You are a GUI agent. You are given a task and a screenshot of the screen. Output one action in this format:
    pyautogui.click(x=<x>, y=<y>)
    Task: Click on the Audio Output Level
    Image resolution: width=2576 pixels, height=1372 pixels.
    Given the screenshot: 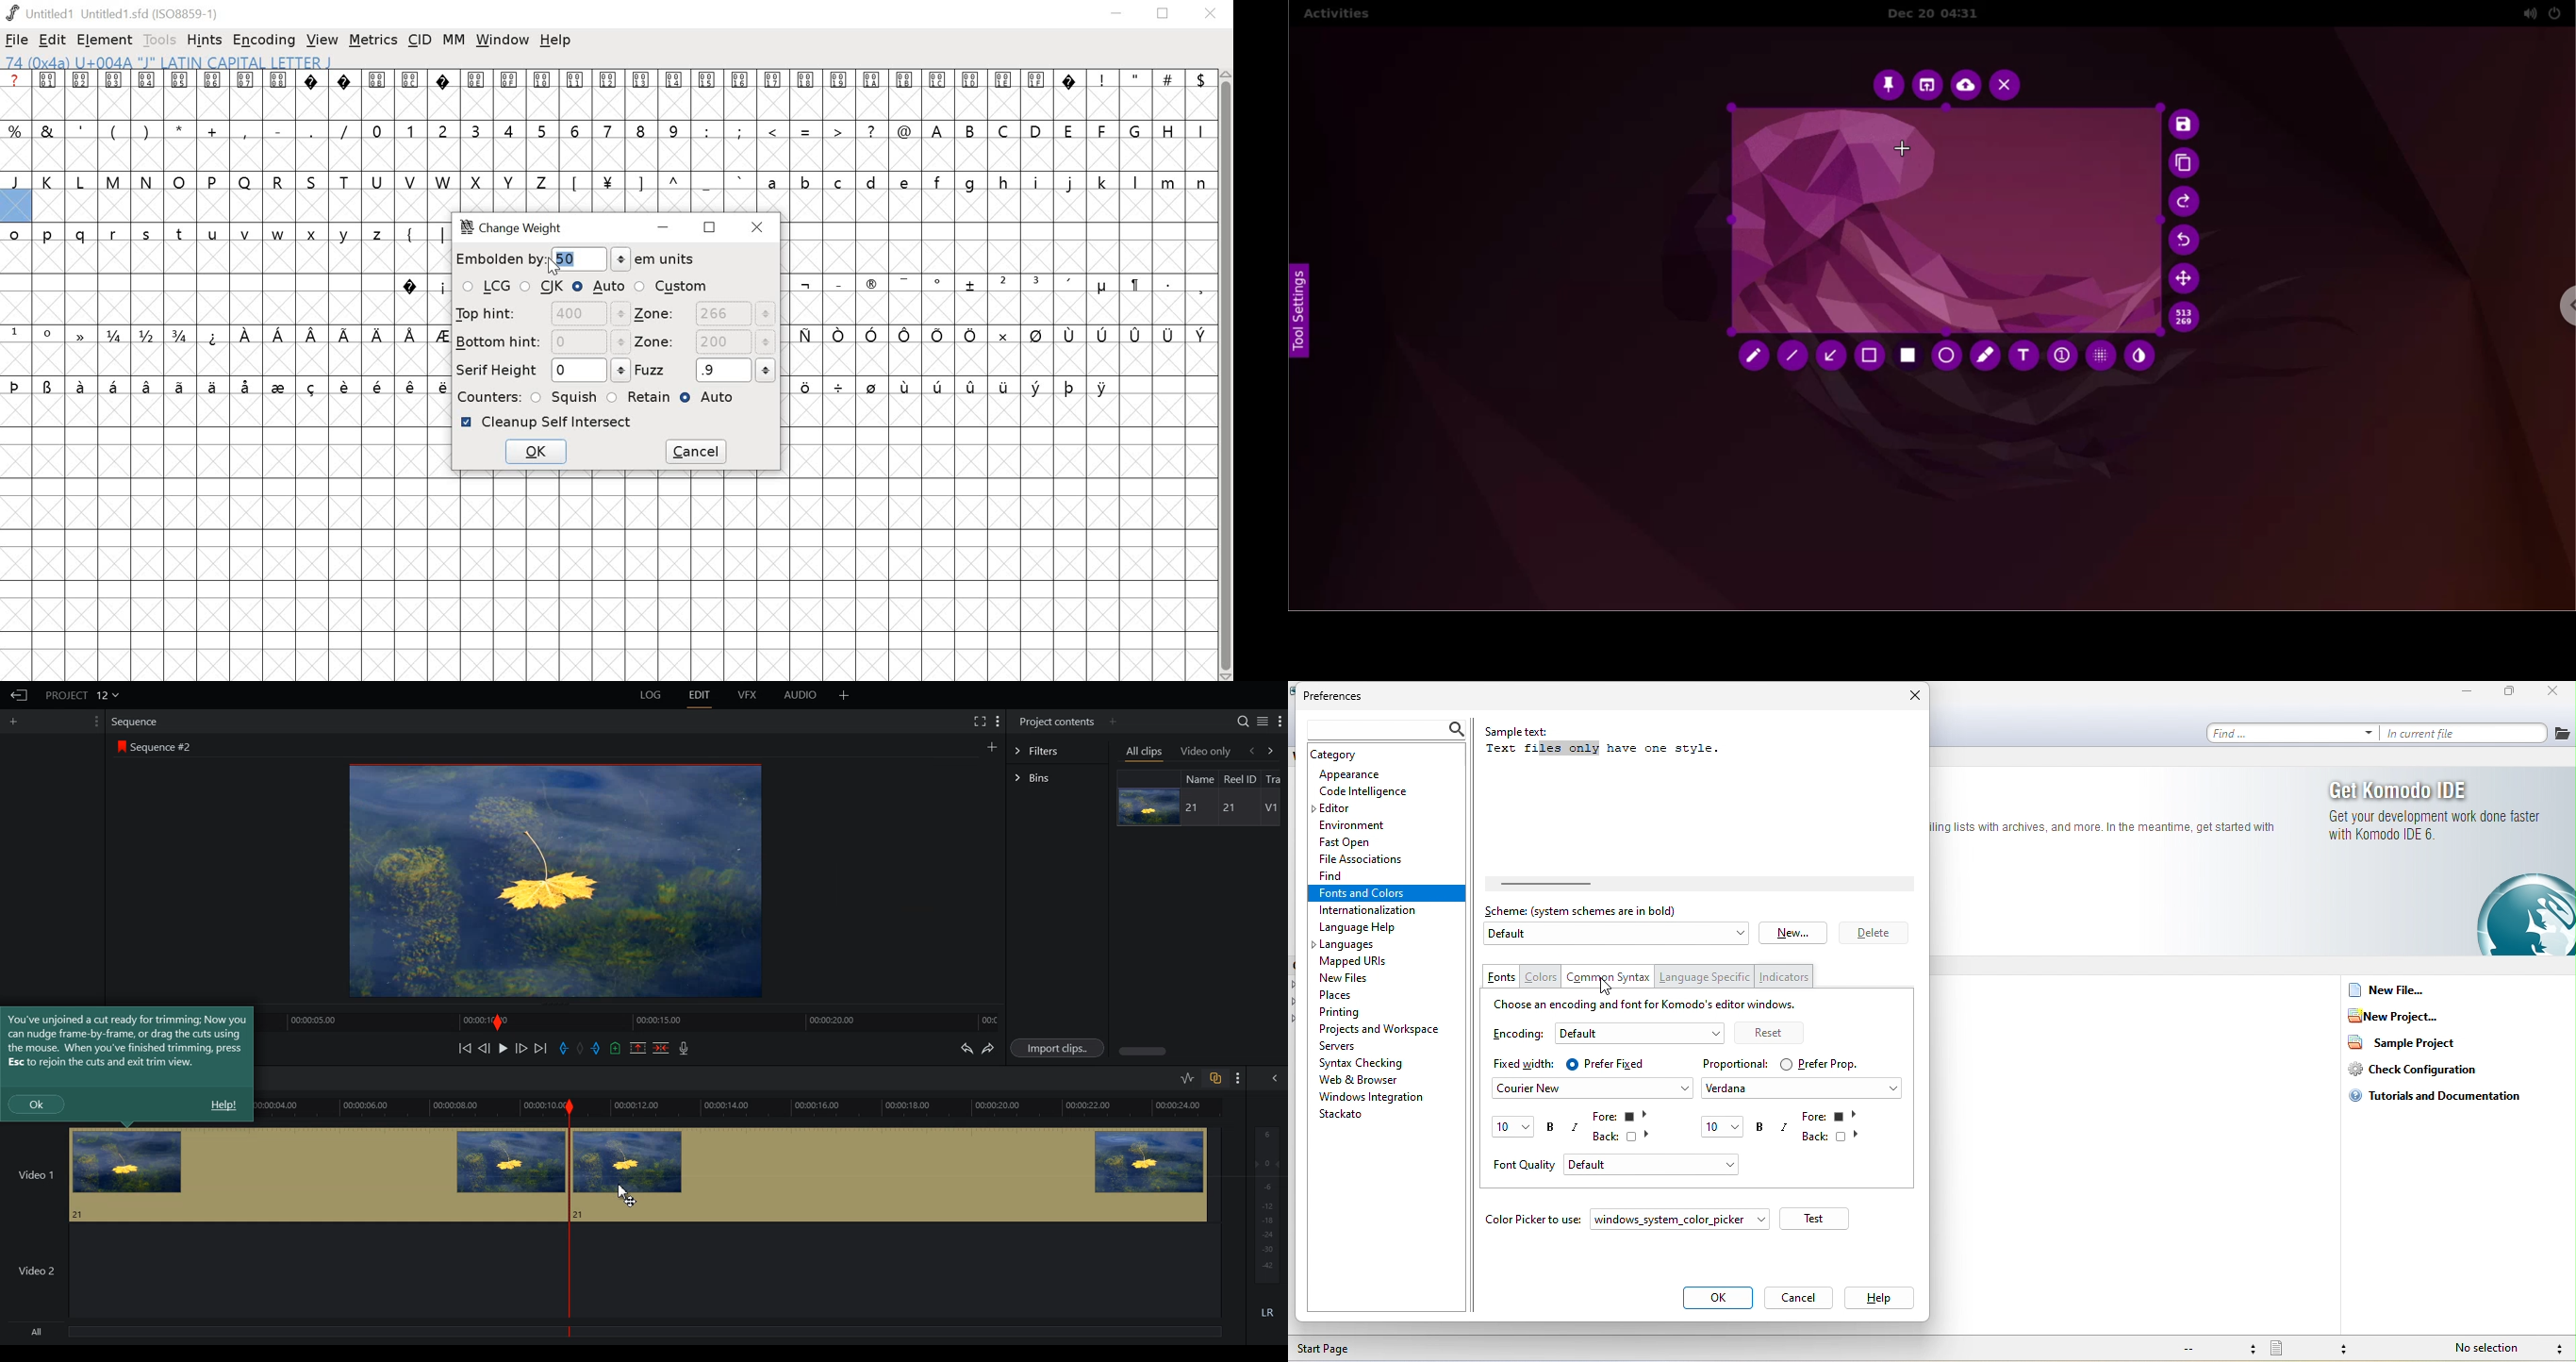 What is the action you would take?
    pyautogui.click(x=1265, y=1202)
    